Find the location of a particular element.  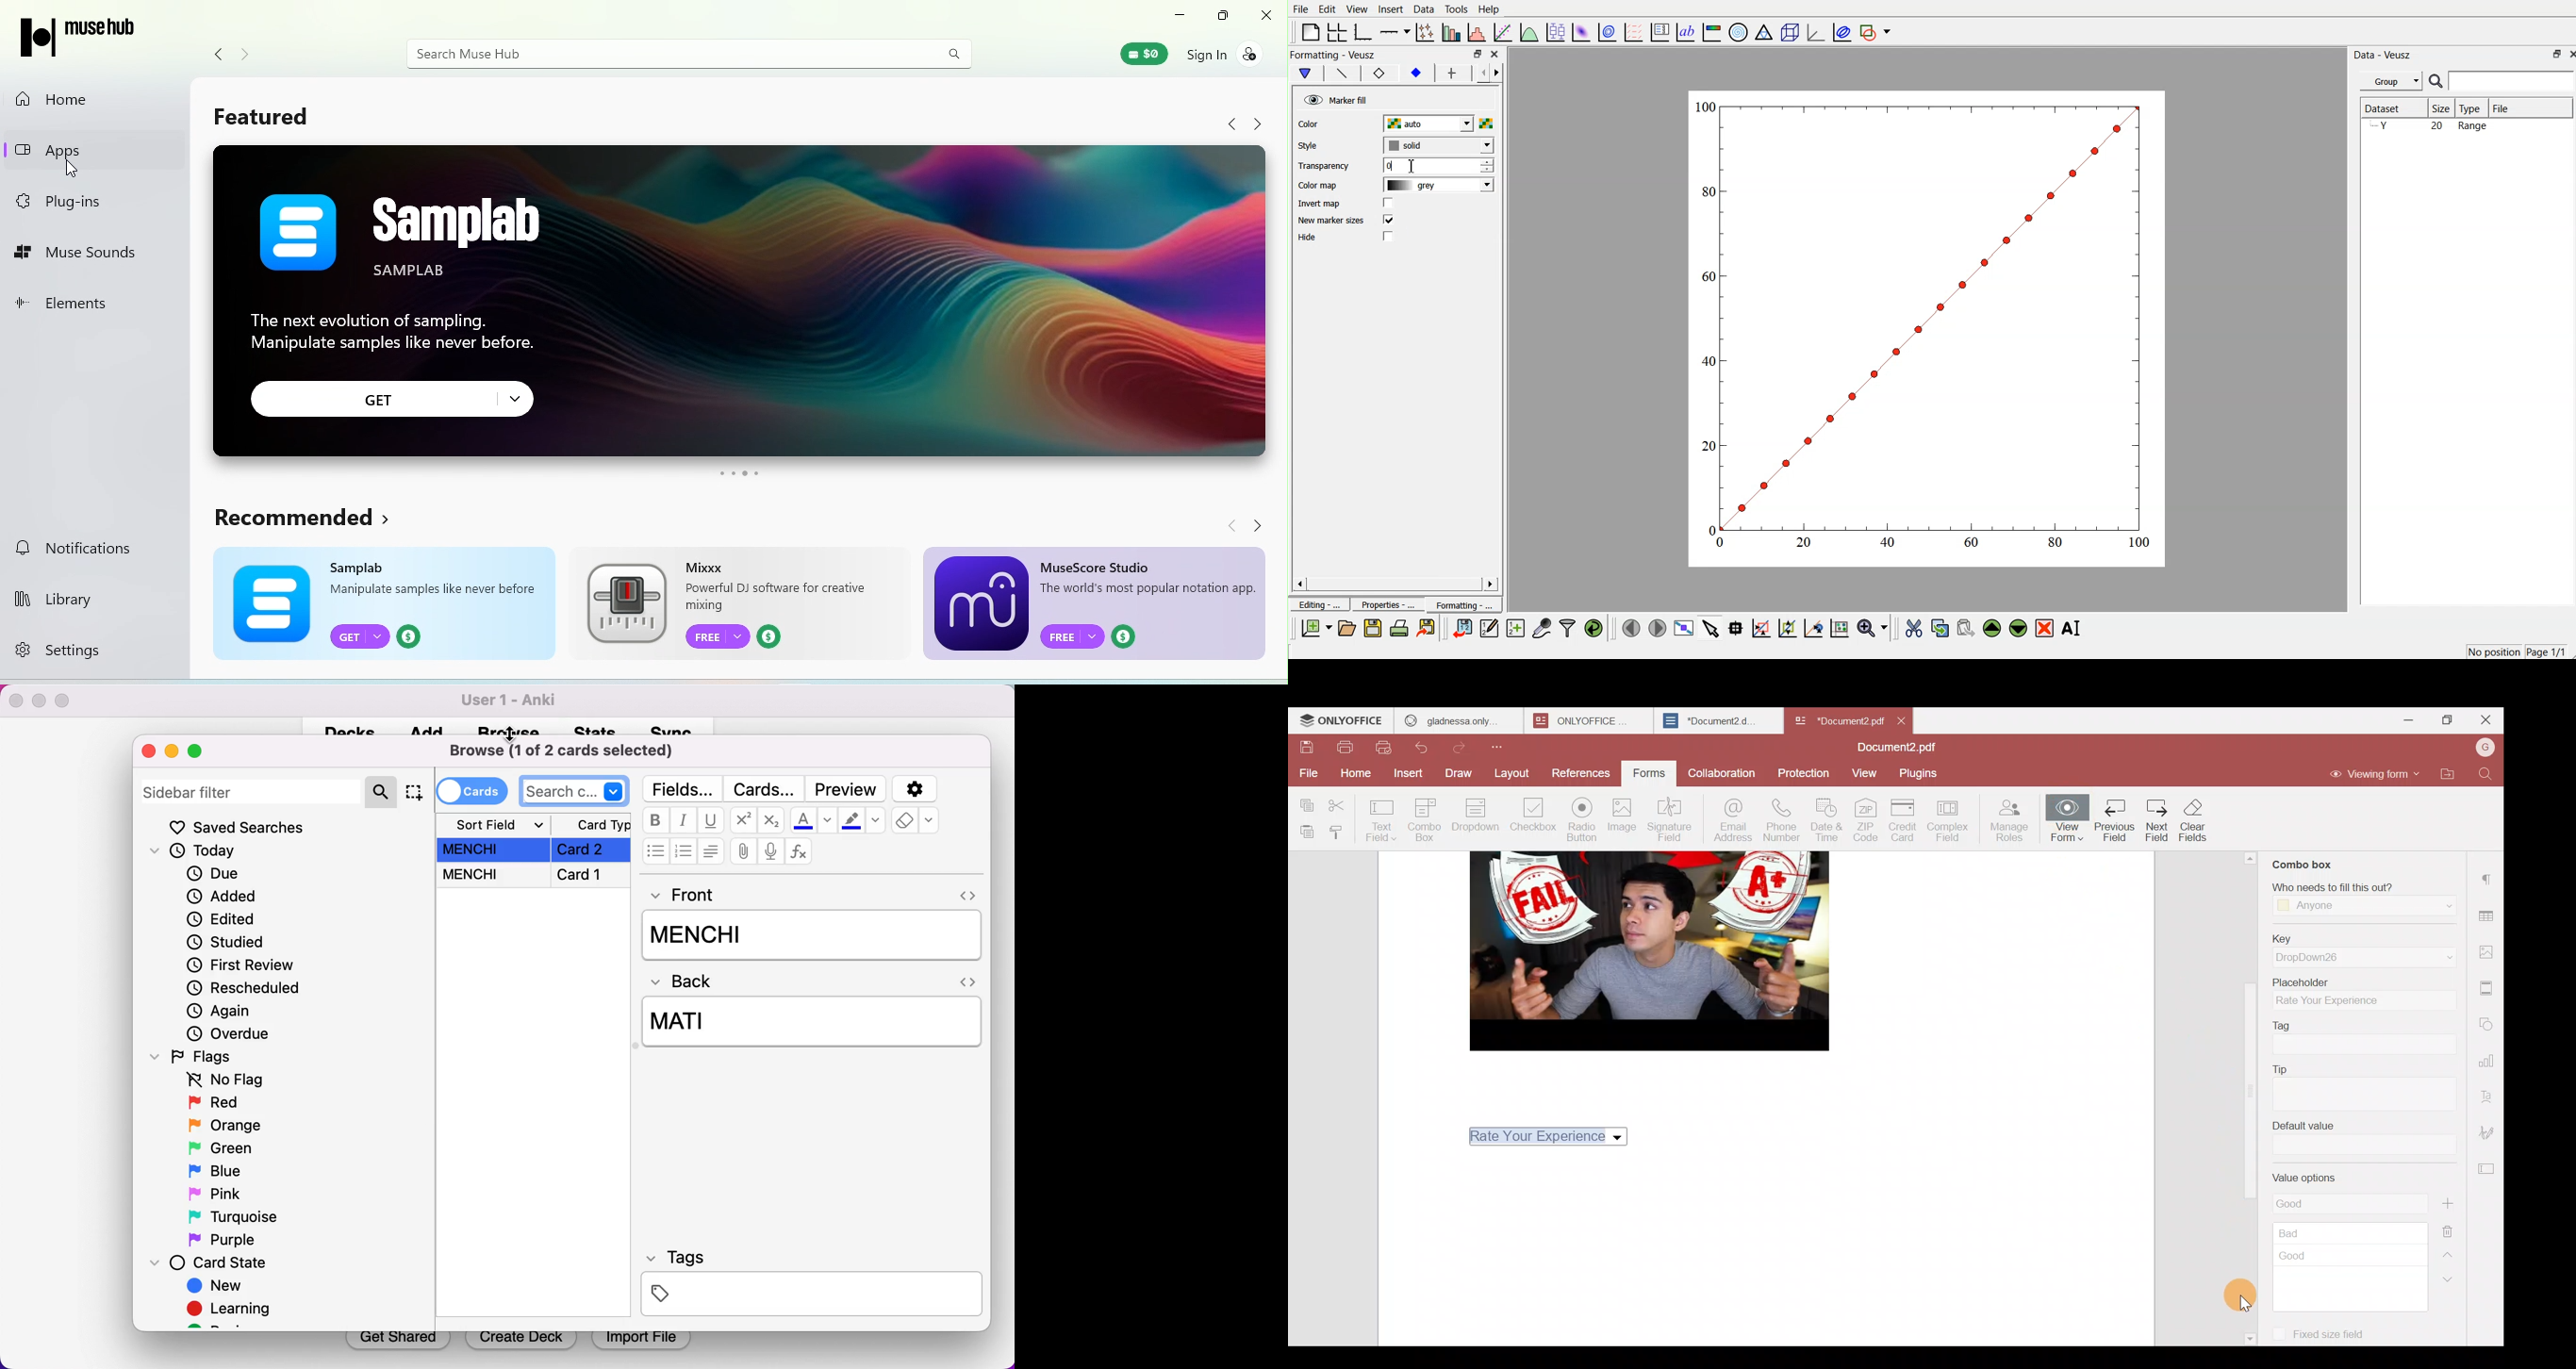

bold text is located at coordinates (655, 820).